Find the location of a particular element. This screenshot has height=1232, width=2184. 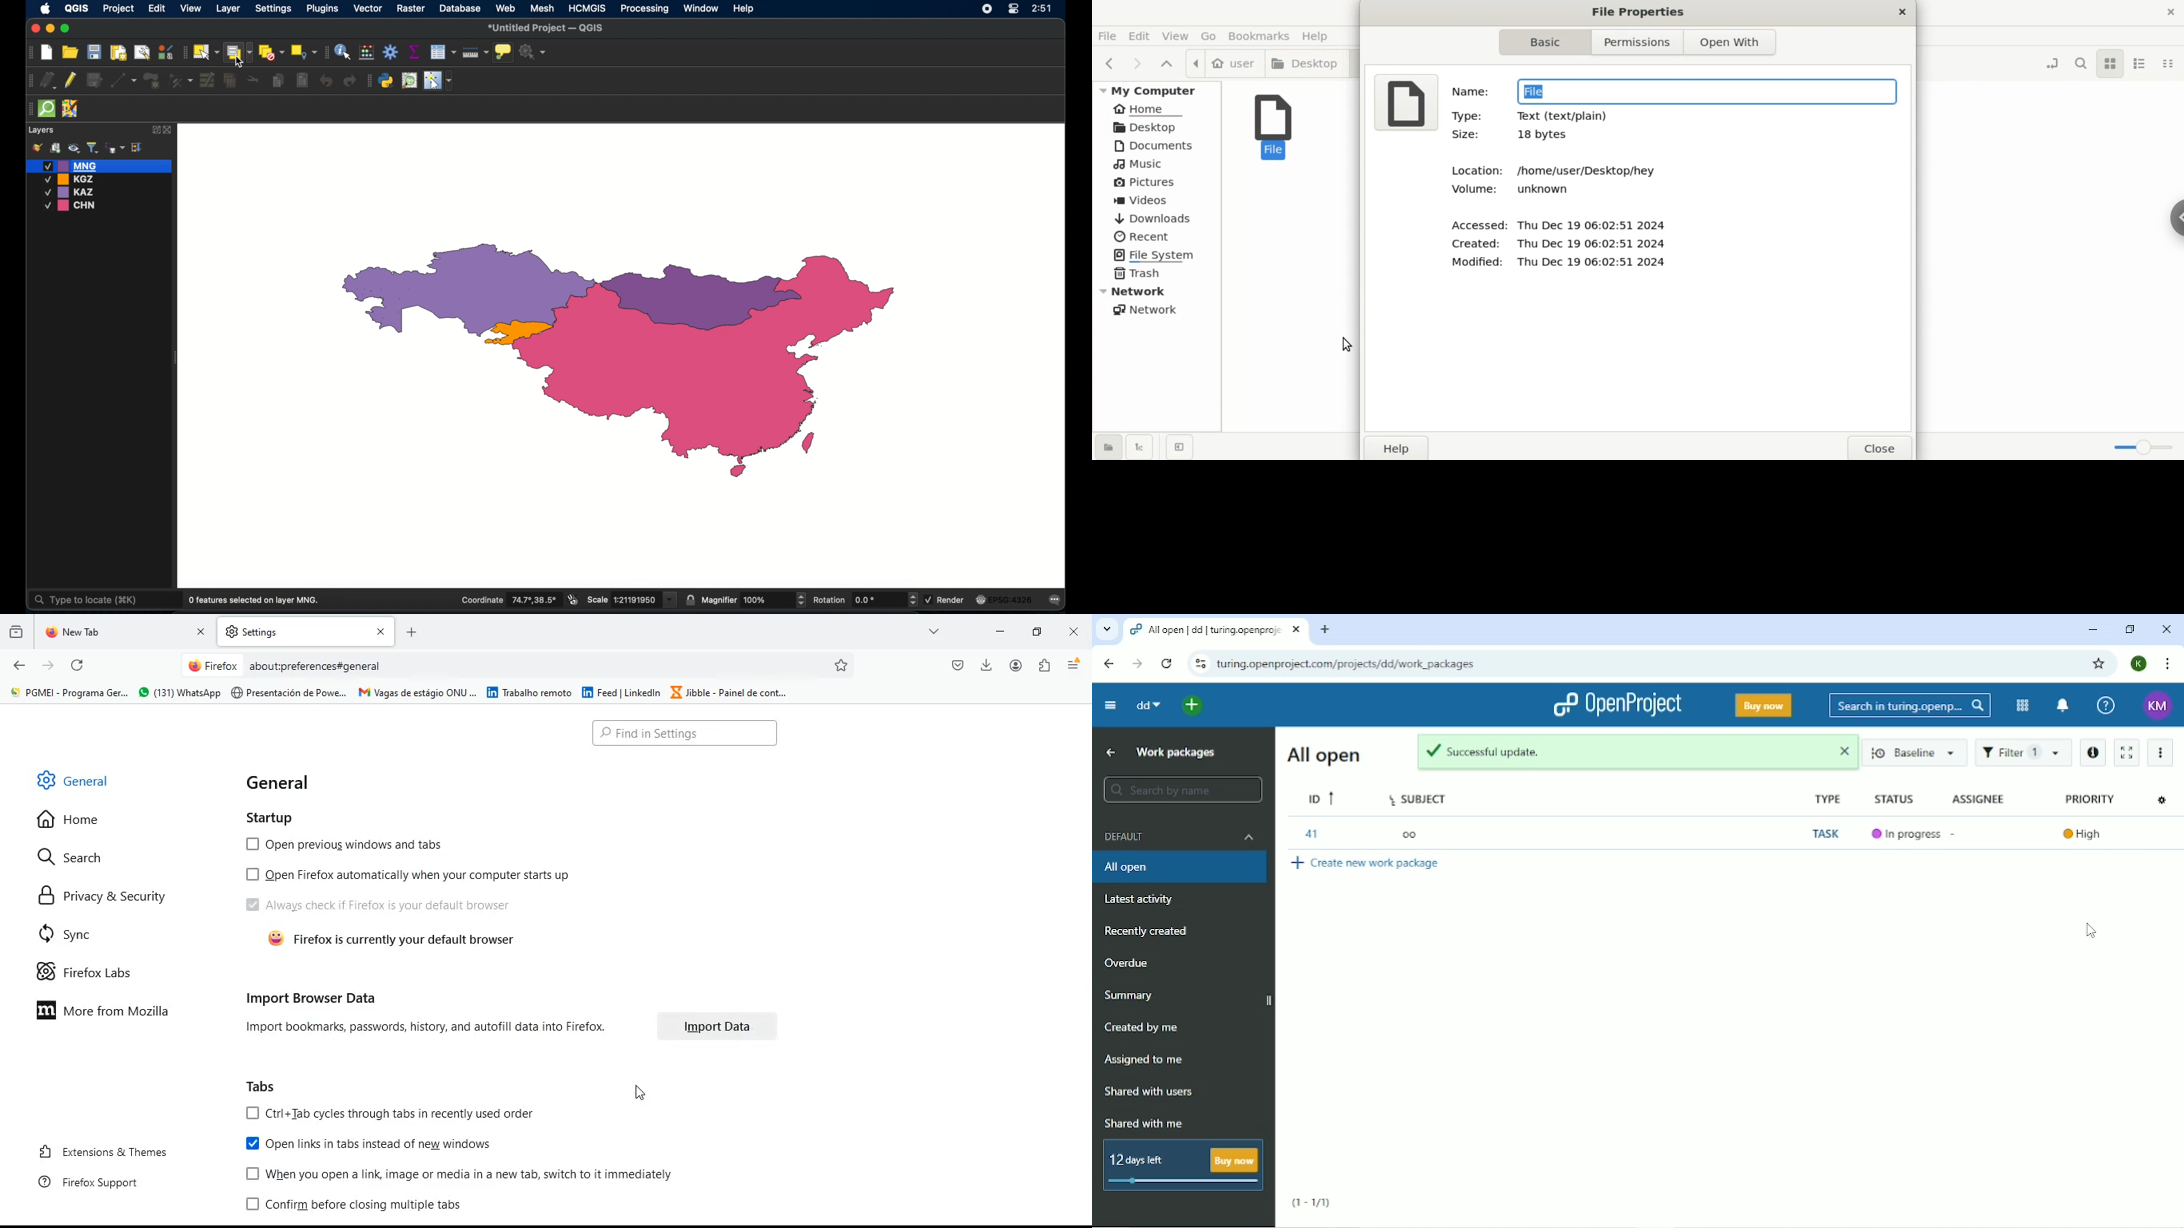

& Firefox is currently your default browser is located at coordinates (389, 938).